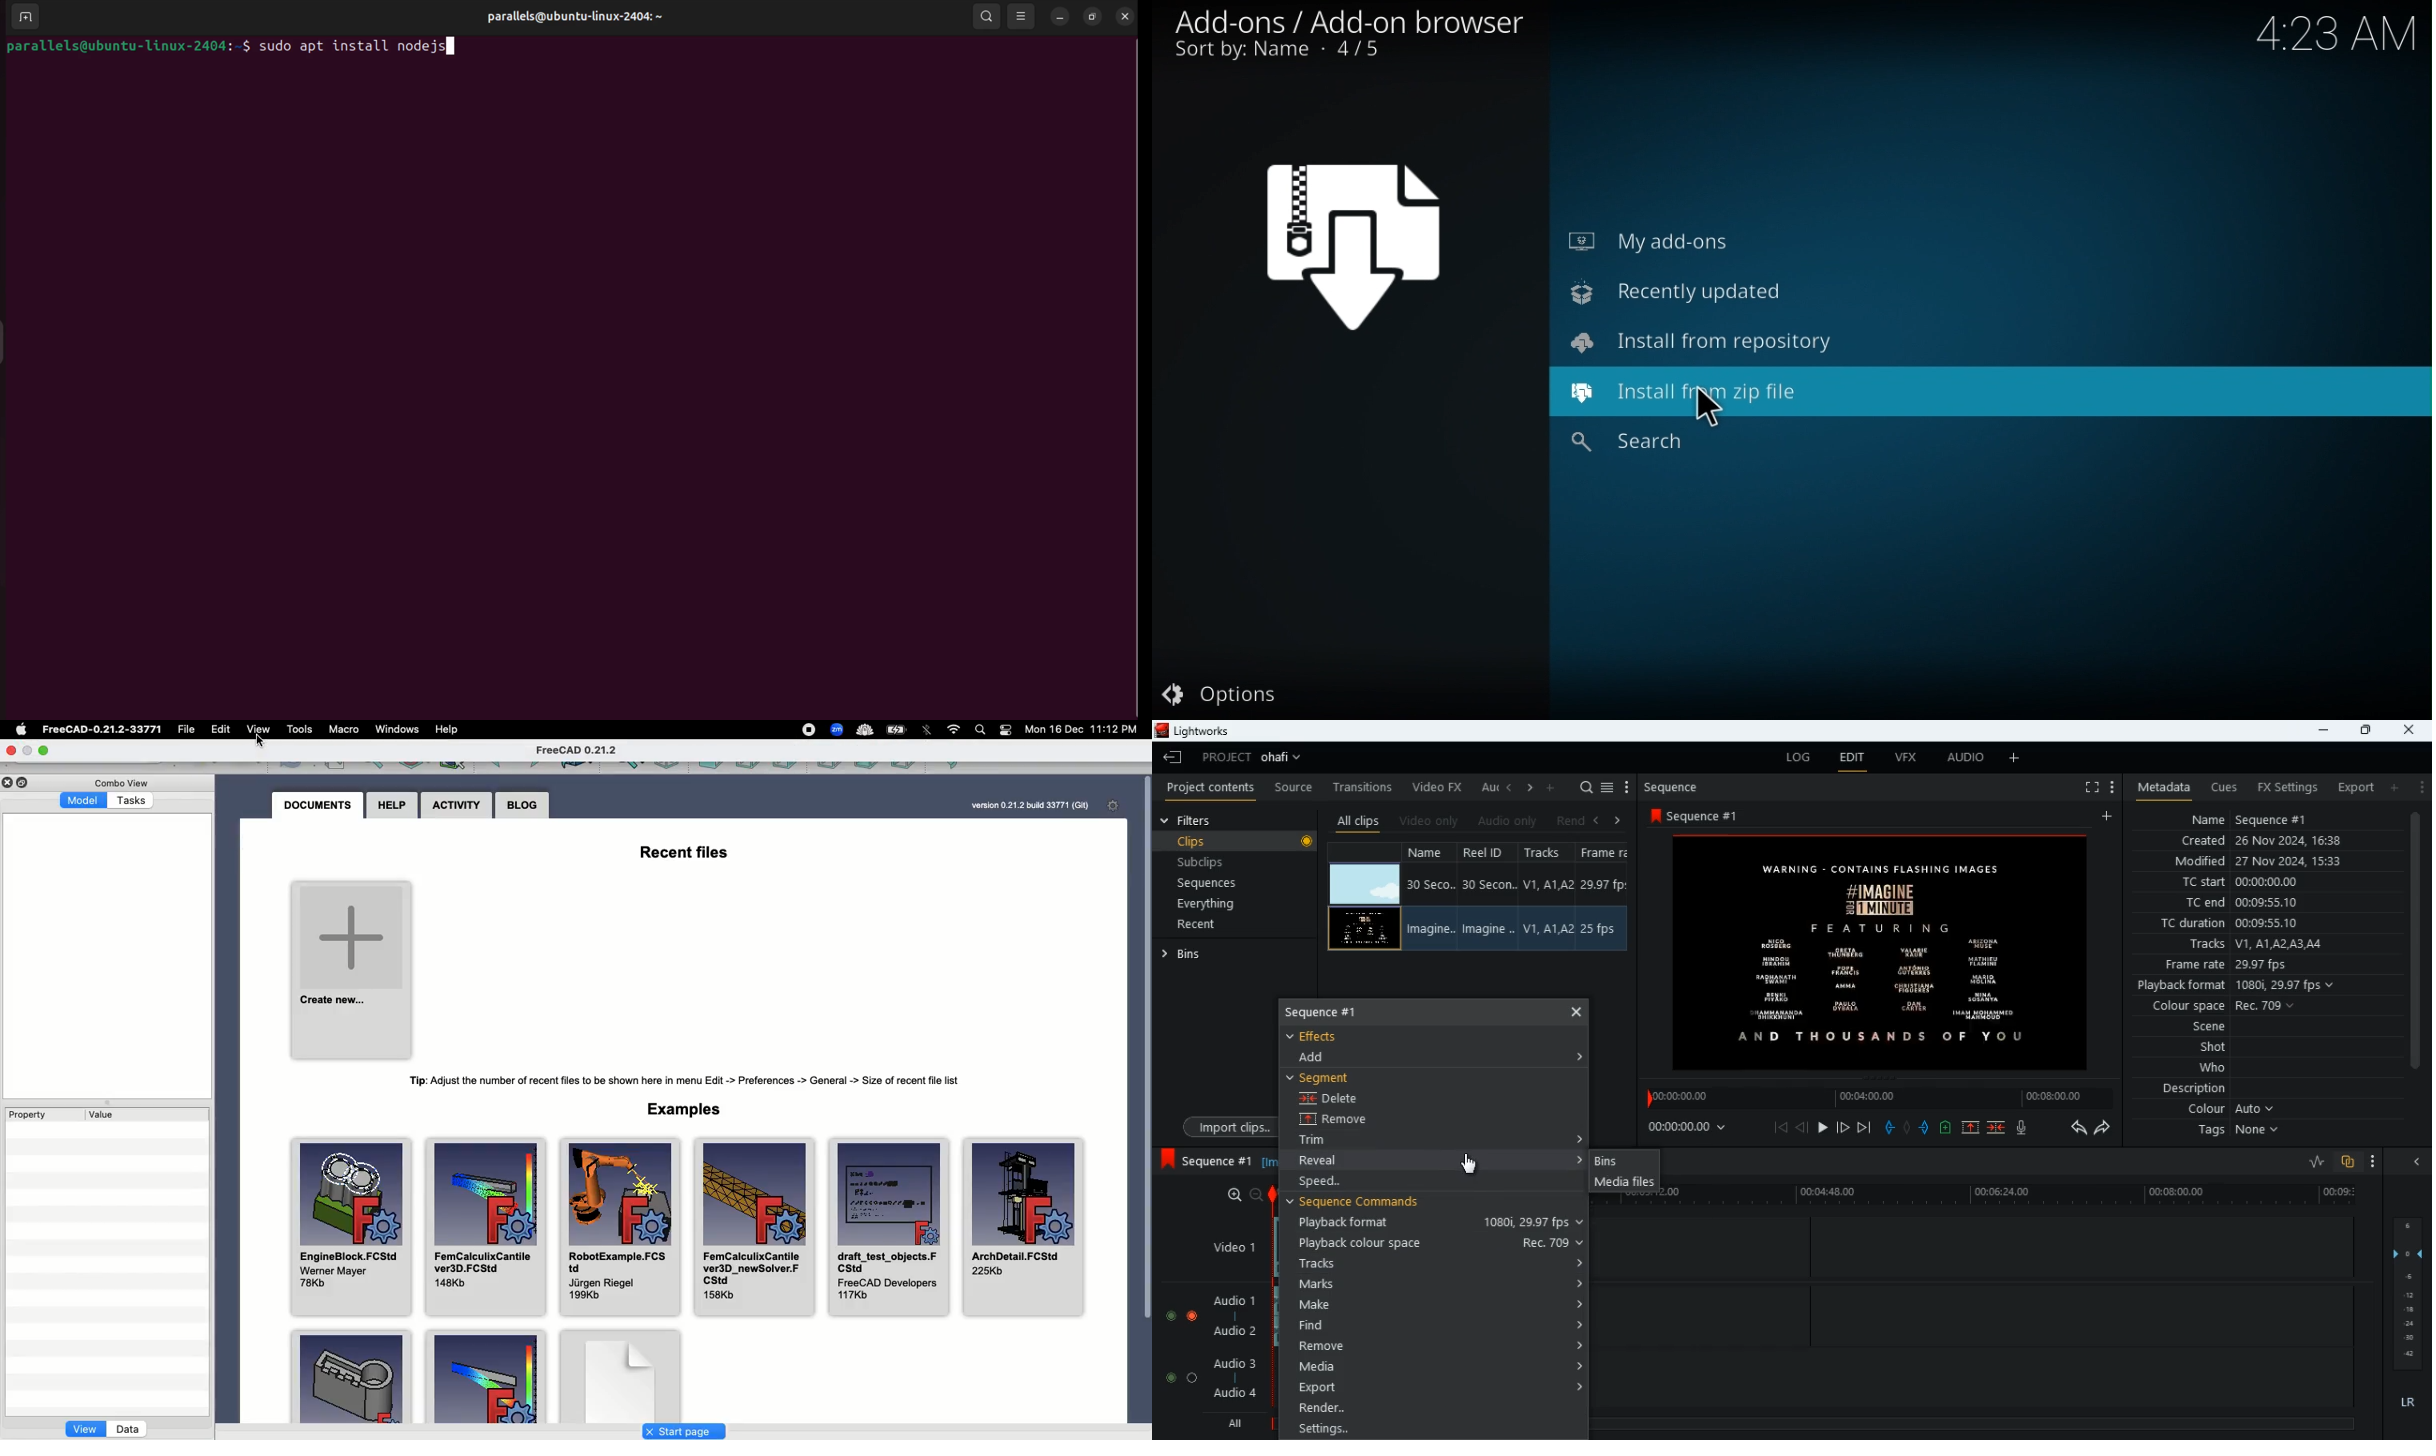  Describe the element at coordinates (1966, 760) in the screenshot. I see `audio` at that location.